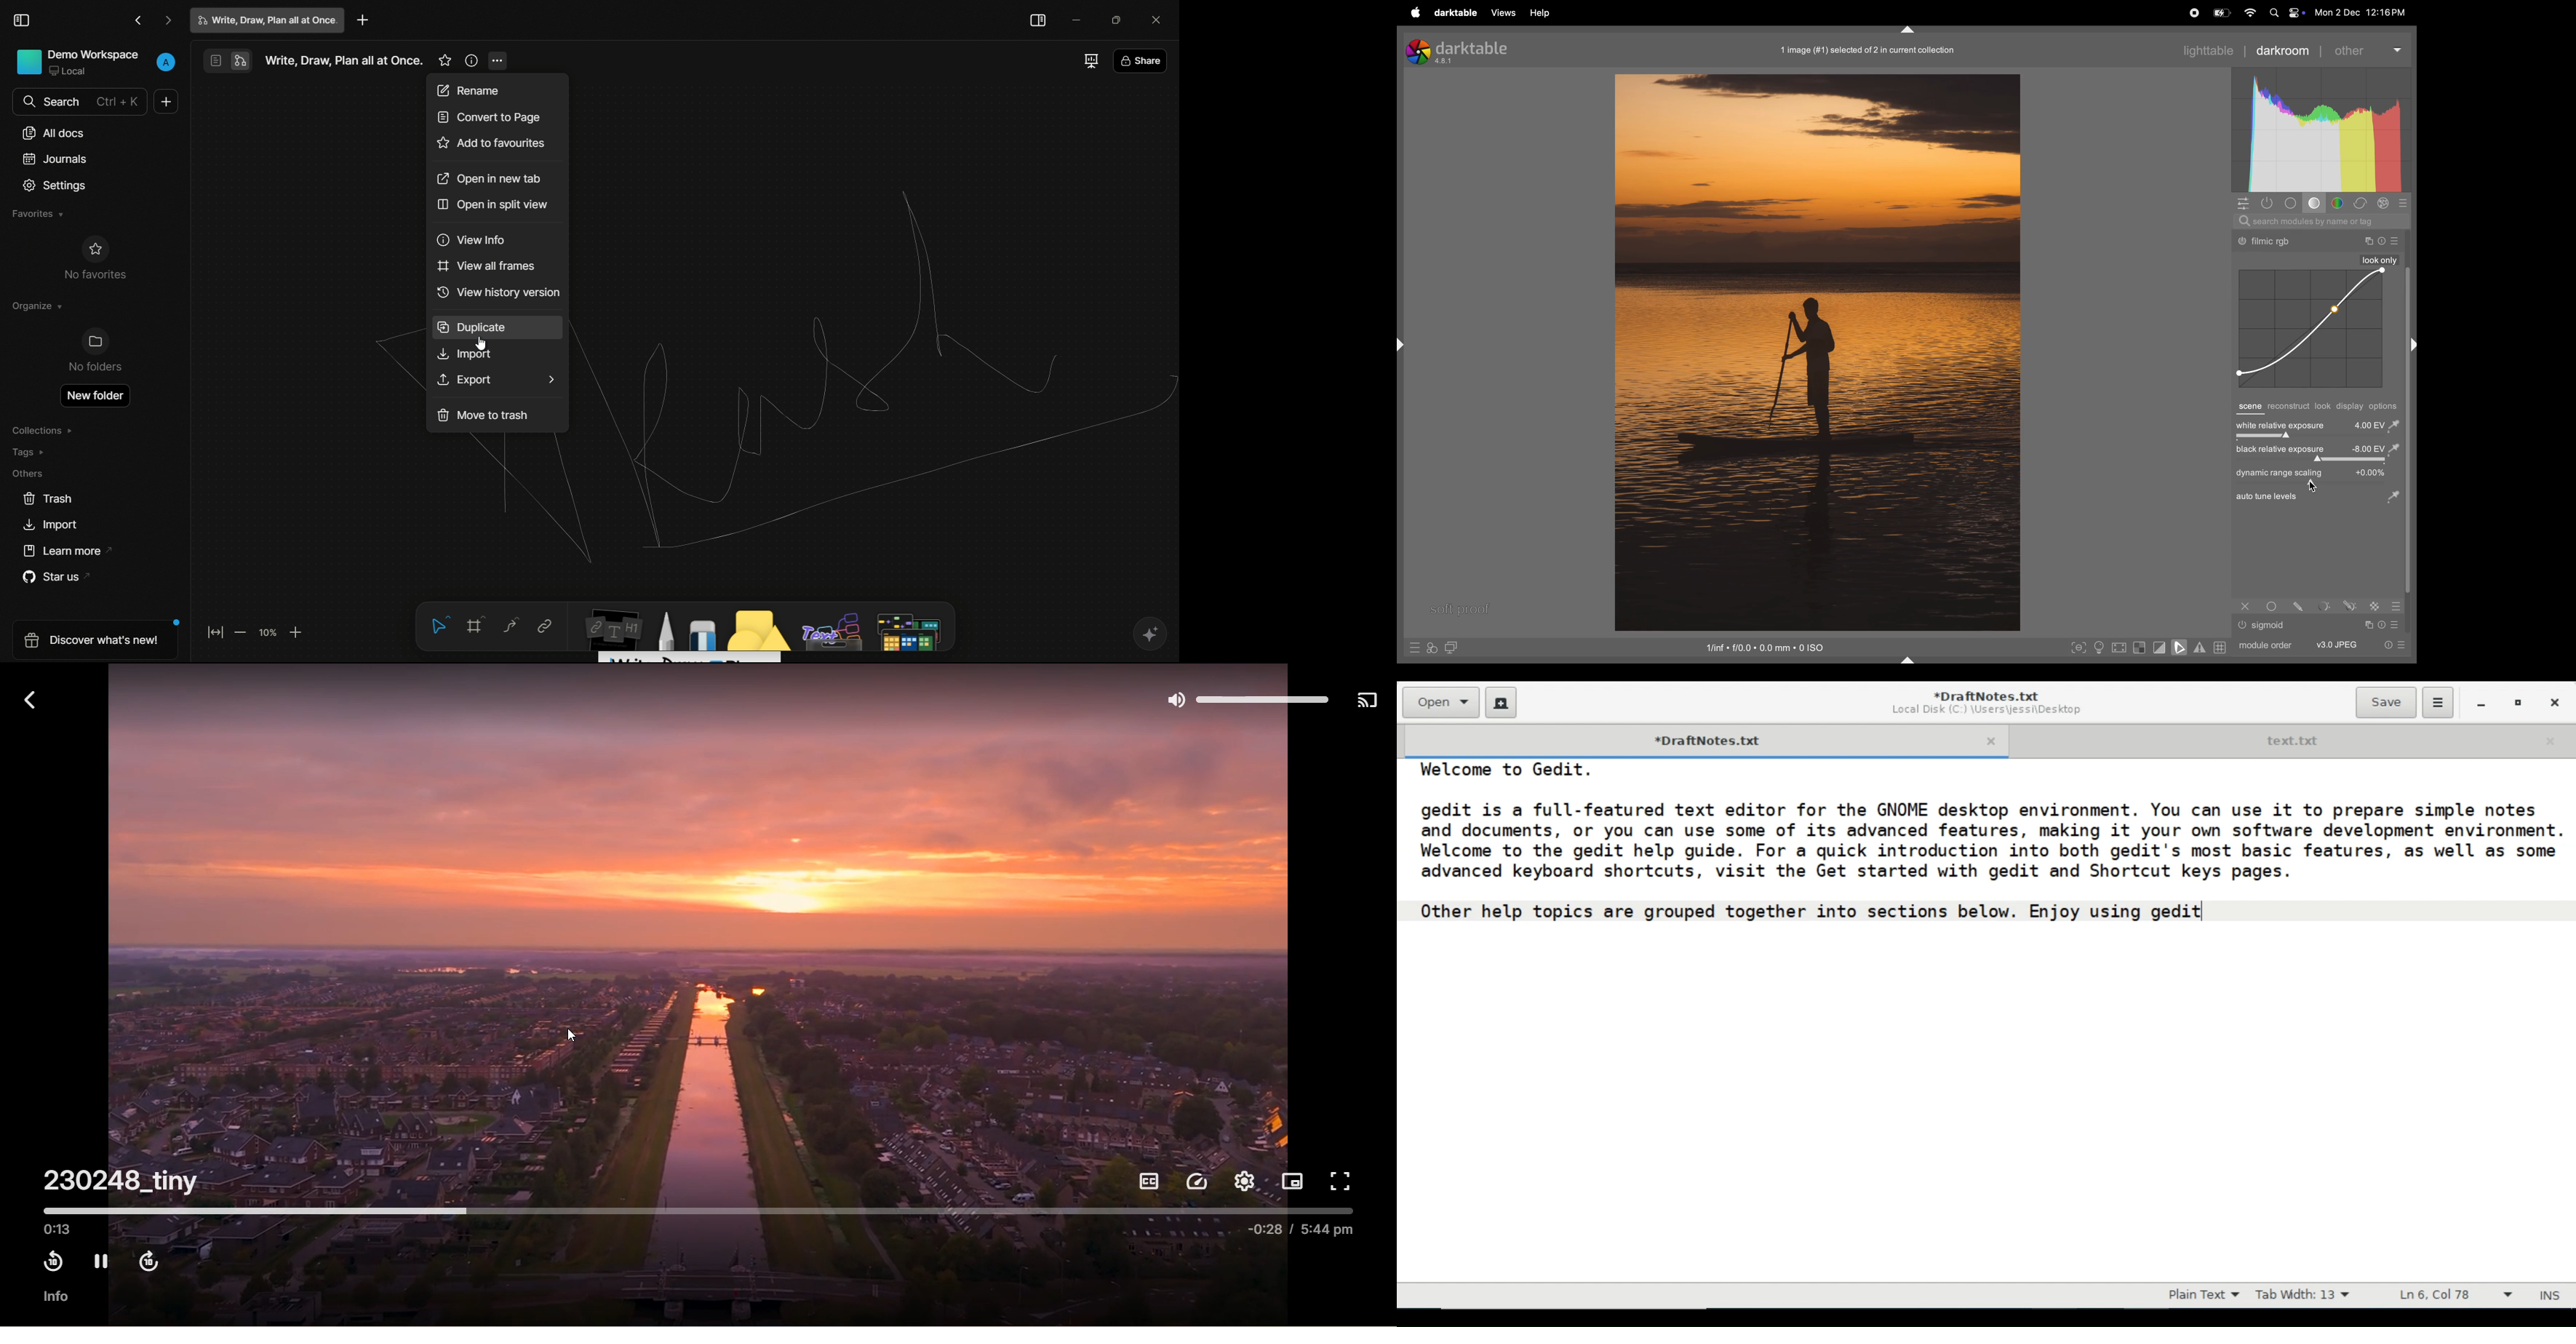 The width and height of the screenshot is (2576, 1344). What do you see at coordinates (474, 627) in the screenshot?
I see `frame` at bounding box center [474, 627].